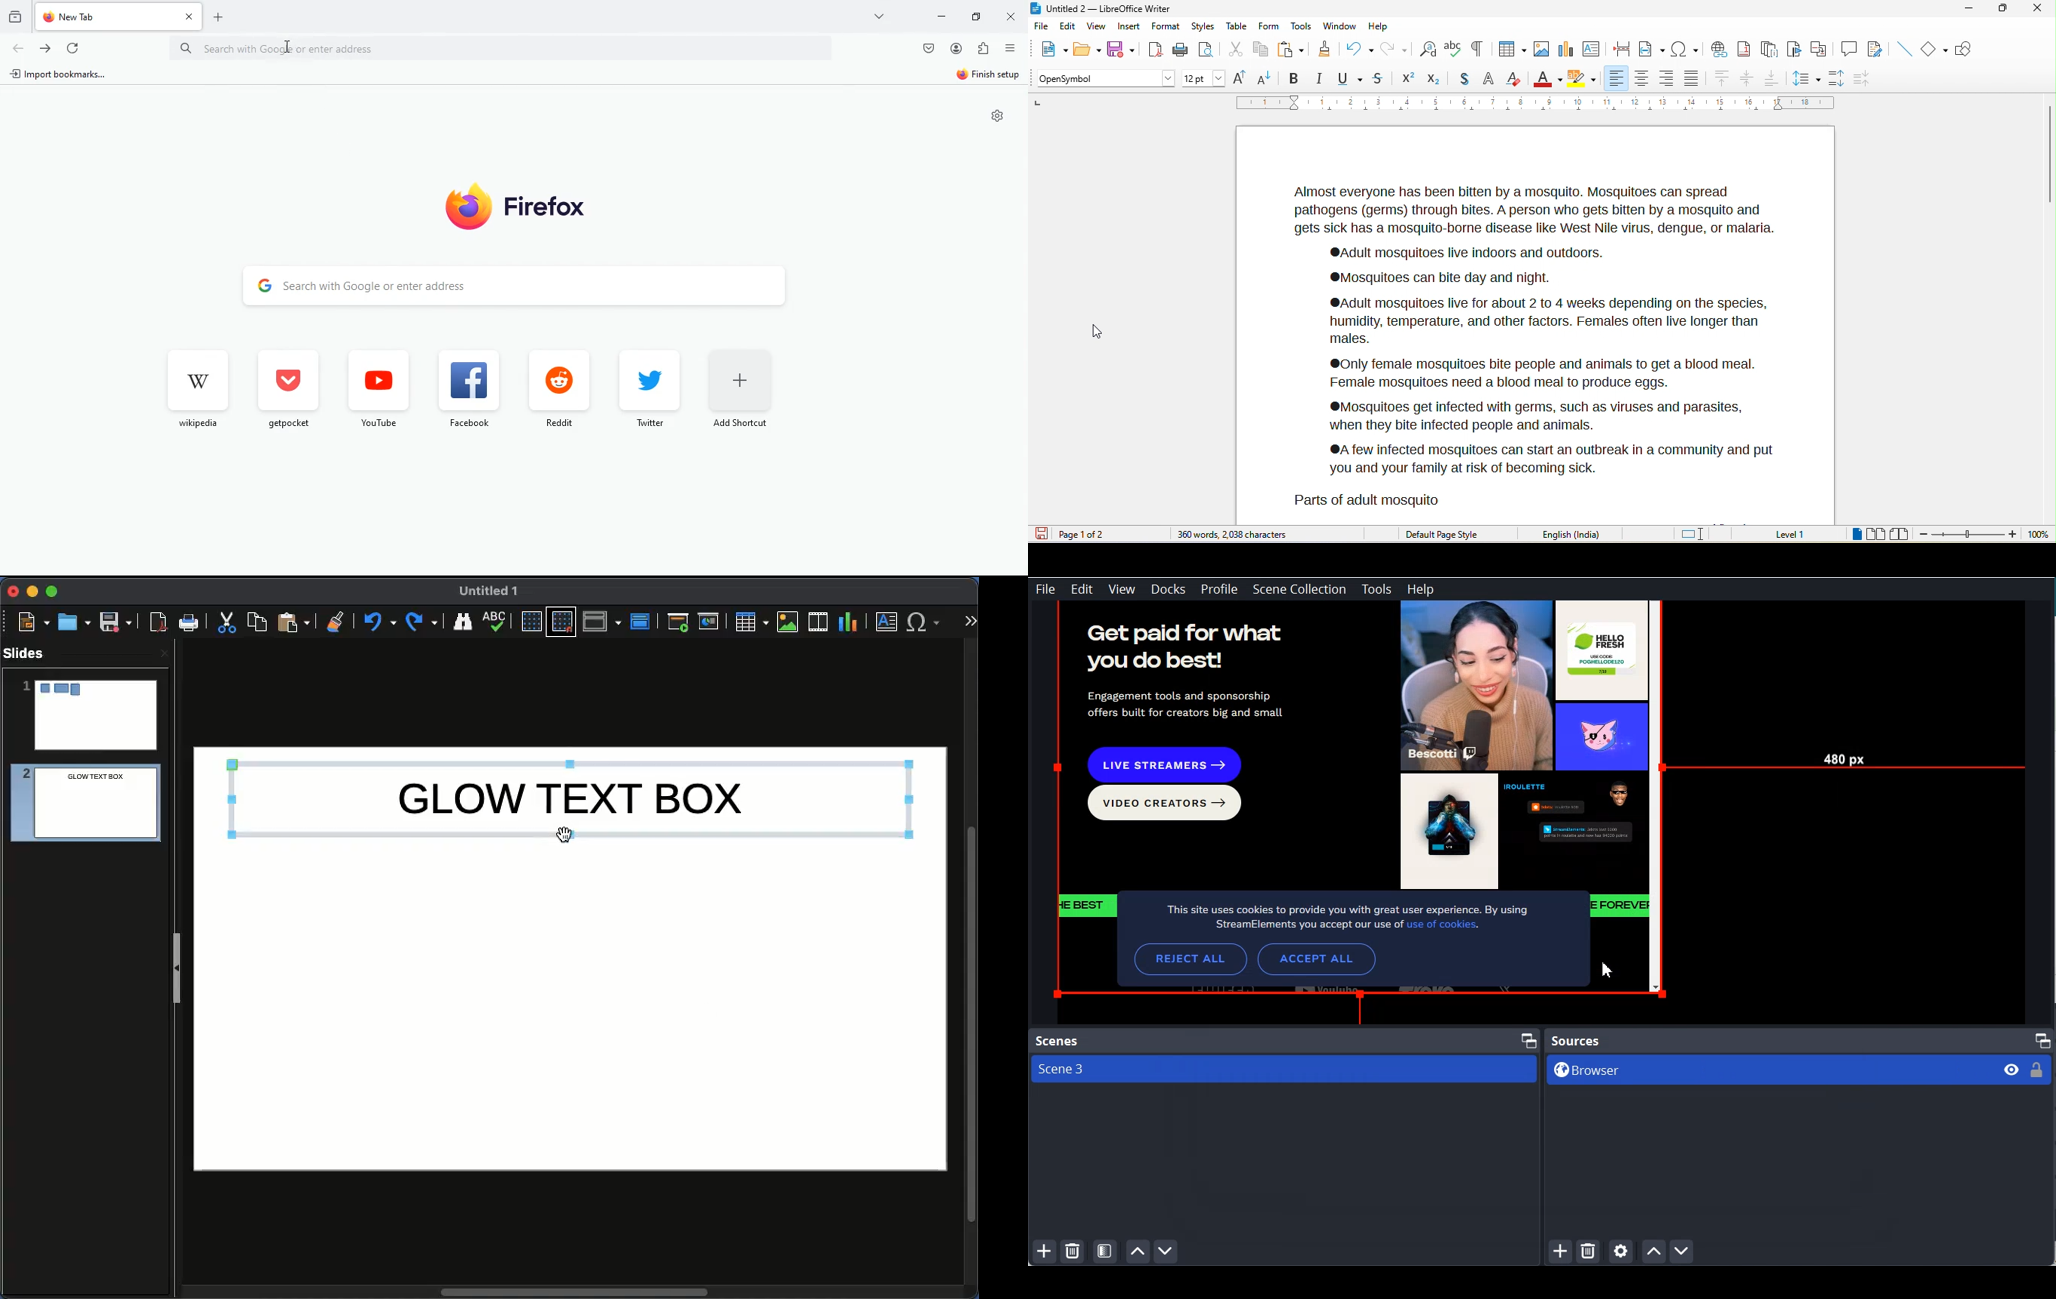 This screenshot has width=2072, height=1316. What do you see at coordinates (1770, 78) in the screenshot?
I see `align bottom` at bounding box center [1770, 78].